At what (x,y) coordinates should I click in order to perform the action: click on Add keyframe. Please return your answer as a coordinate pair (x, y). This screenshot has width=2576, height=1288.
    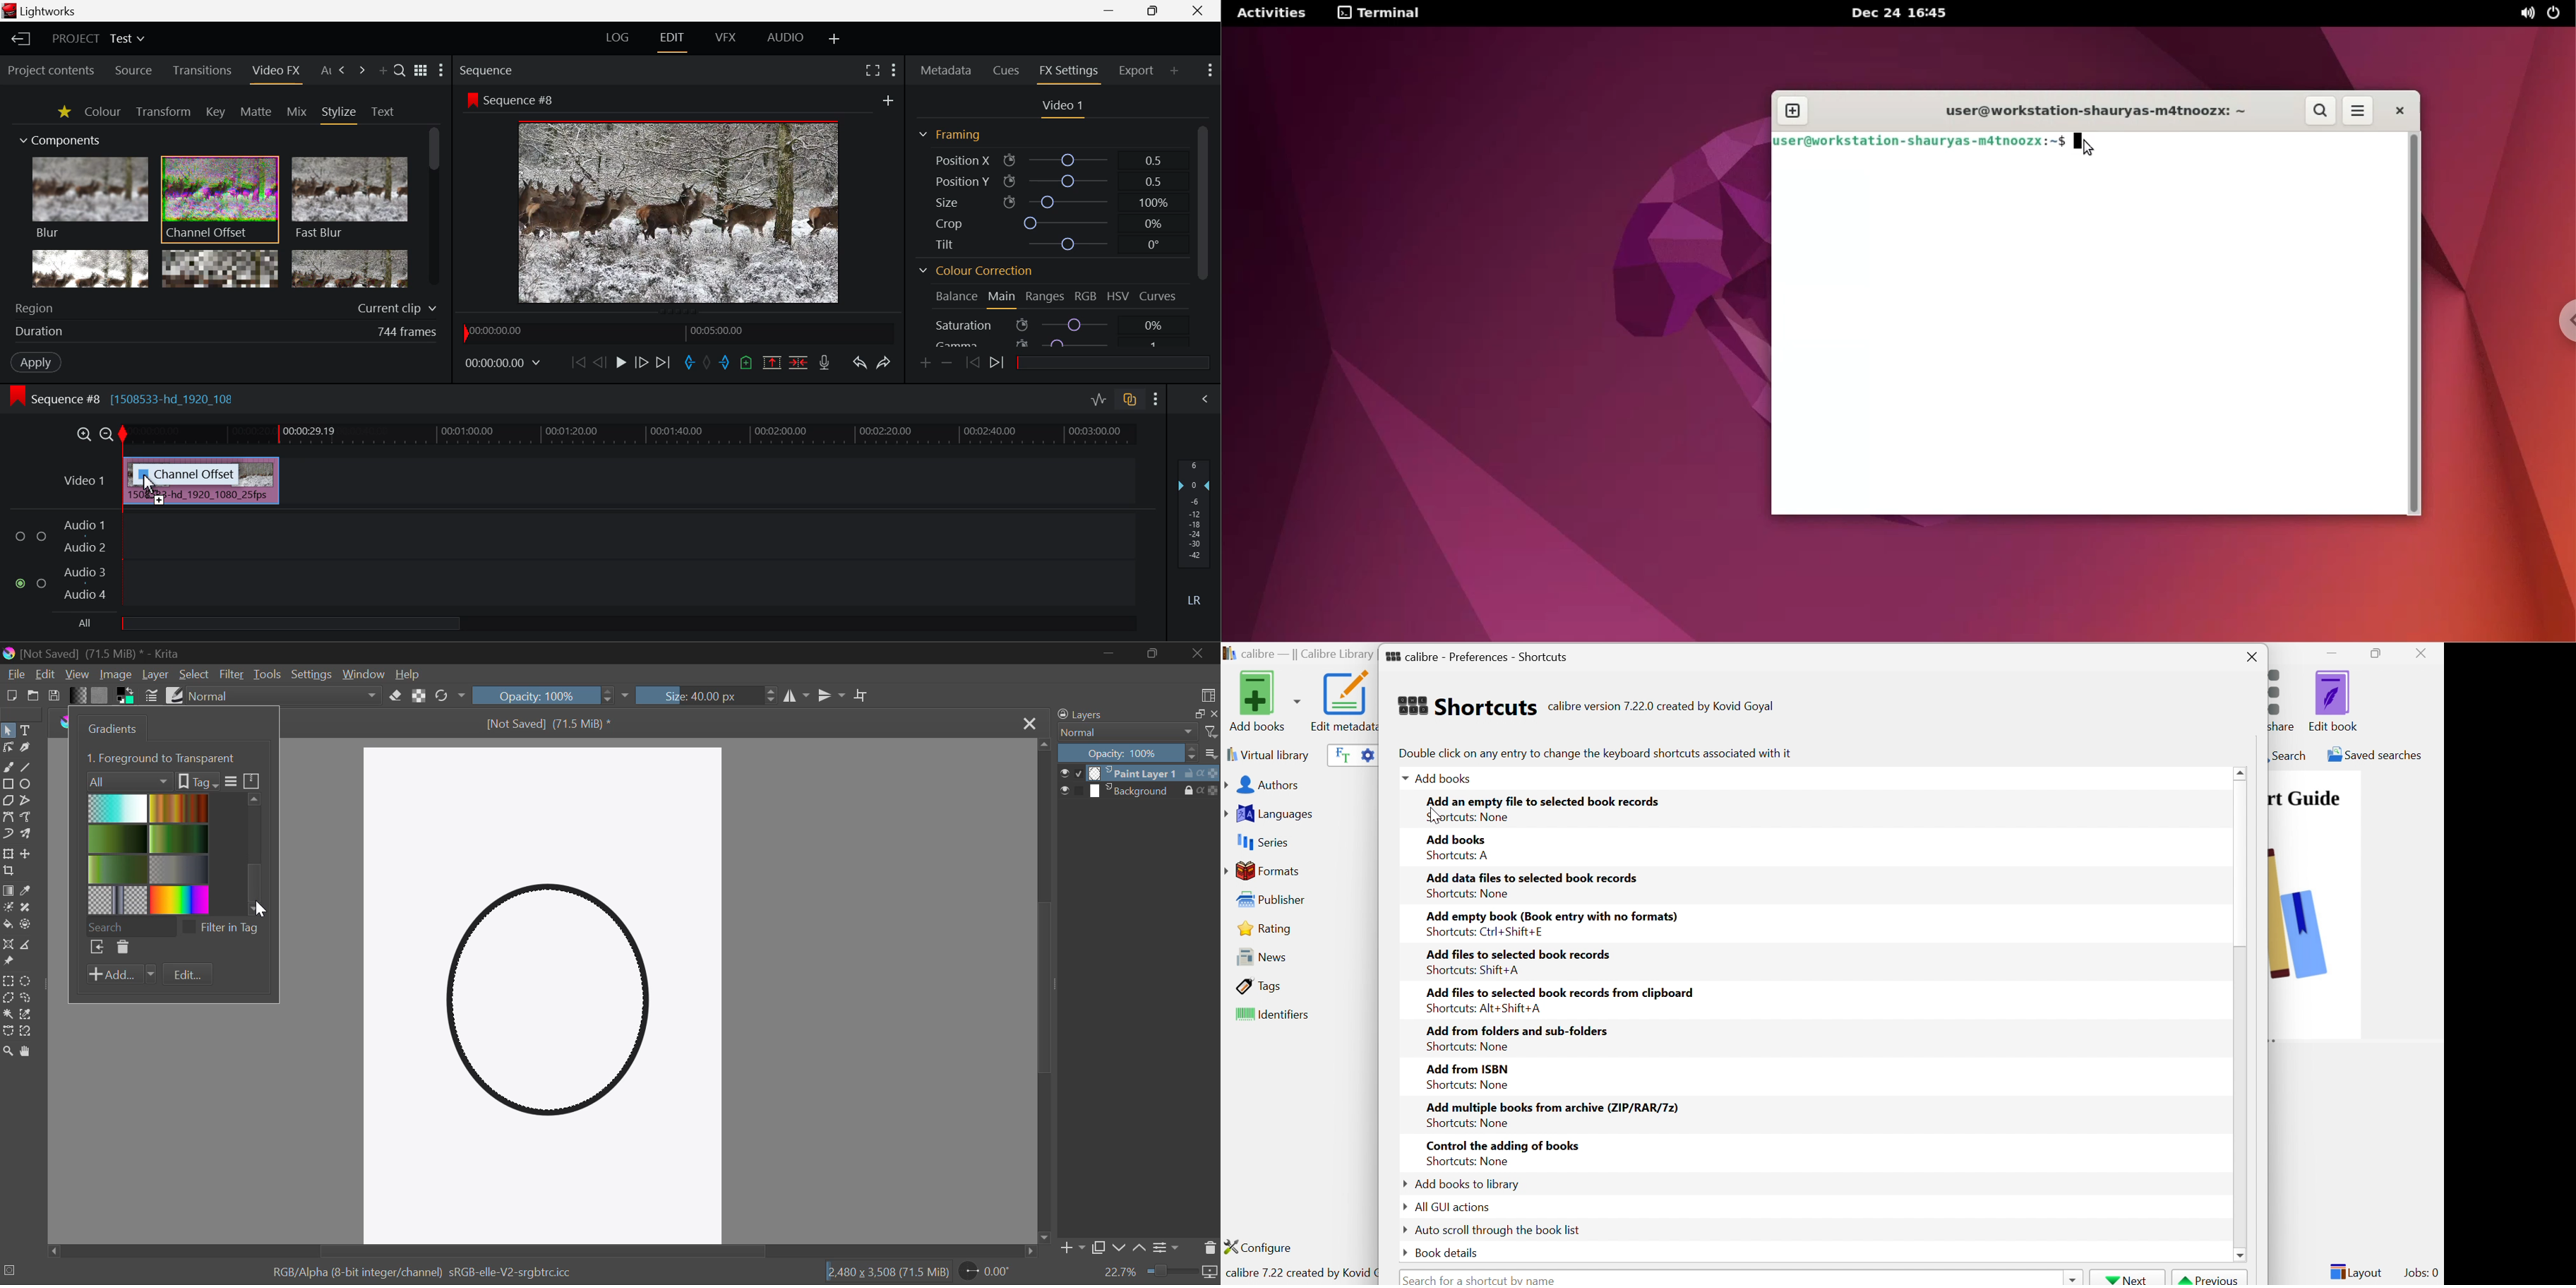
    Looking at the image, I should click on (925, 366).